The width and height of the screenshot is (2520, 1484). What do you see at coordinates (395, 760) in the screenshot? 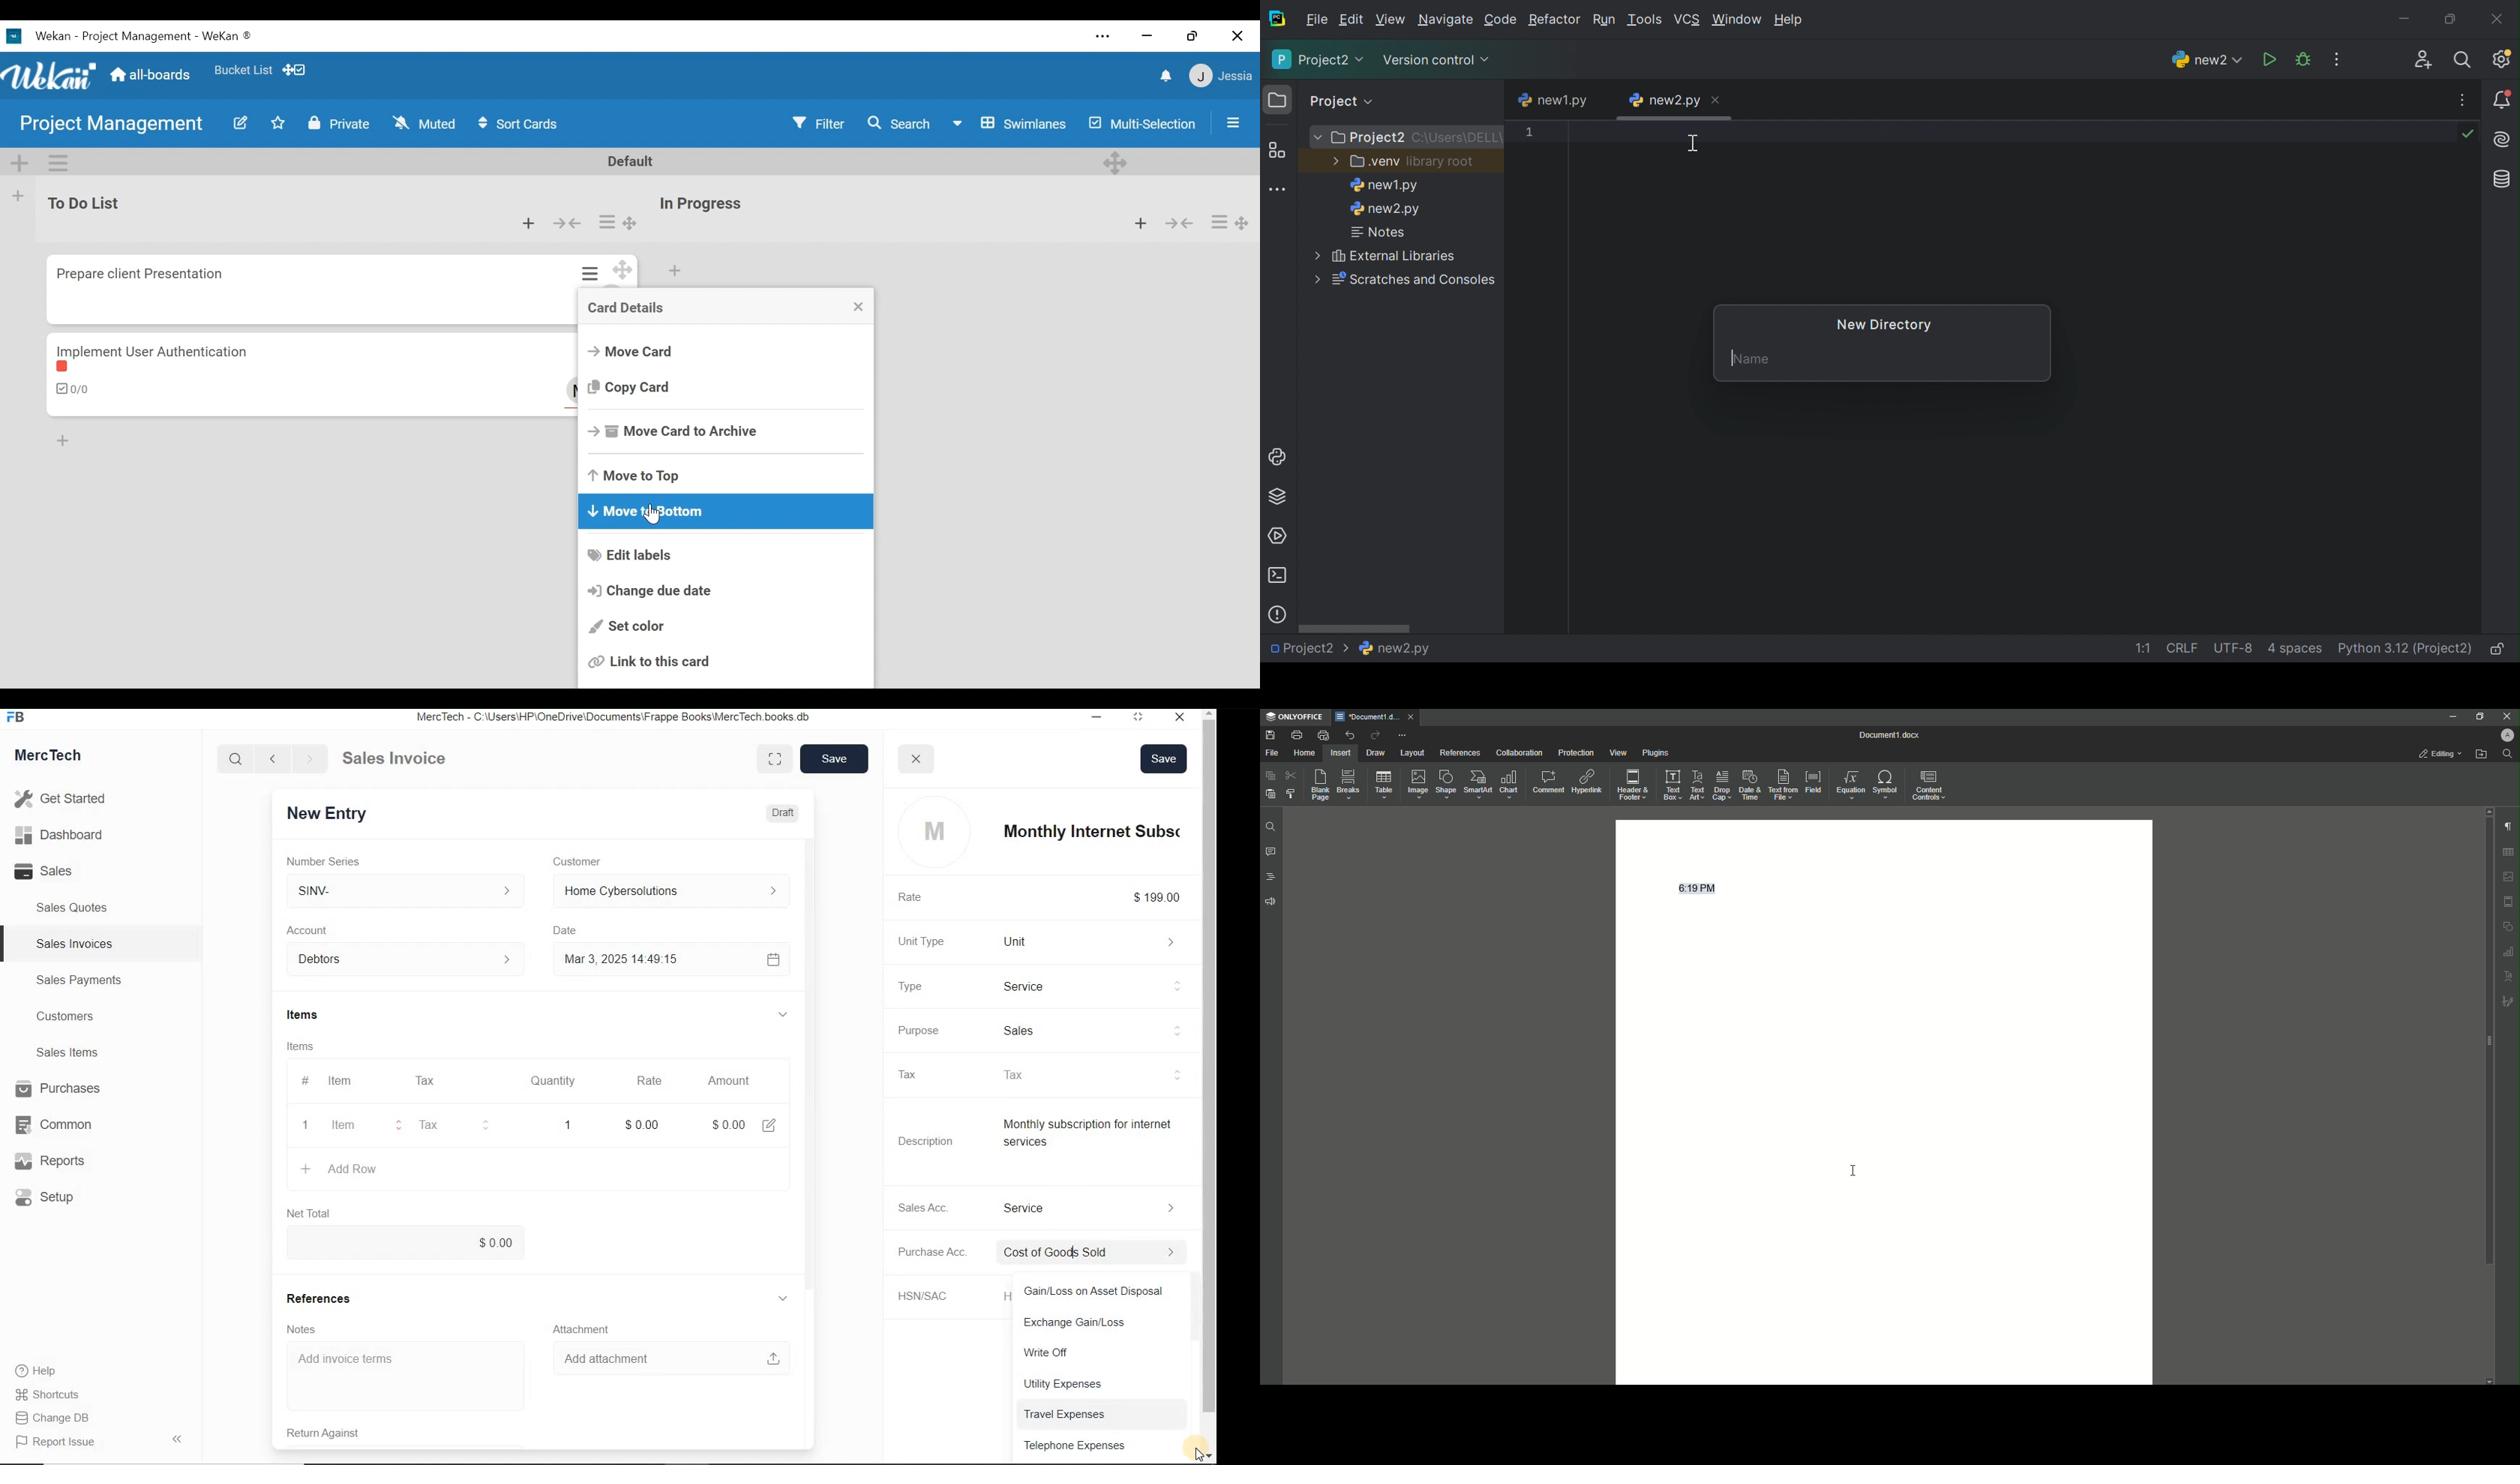
I see `Sales Invoice` at bounding box center [395, 760].